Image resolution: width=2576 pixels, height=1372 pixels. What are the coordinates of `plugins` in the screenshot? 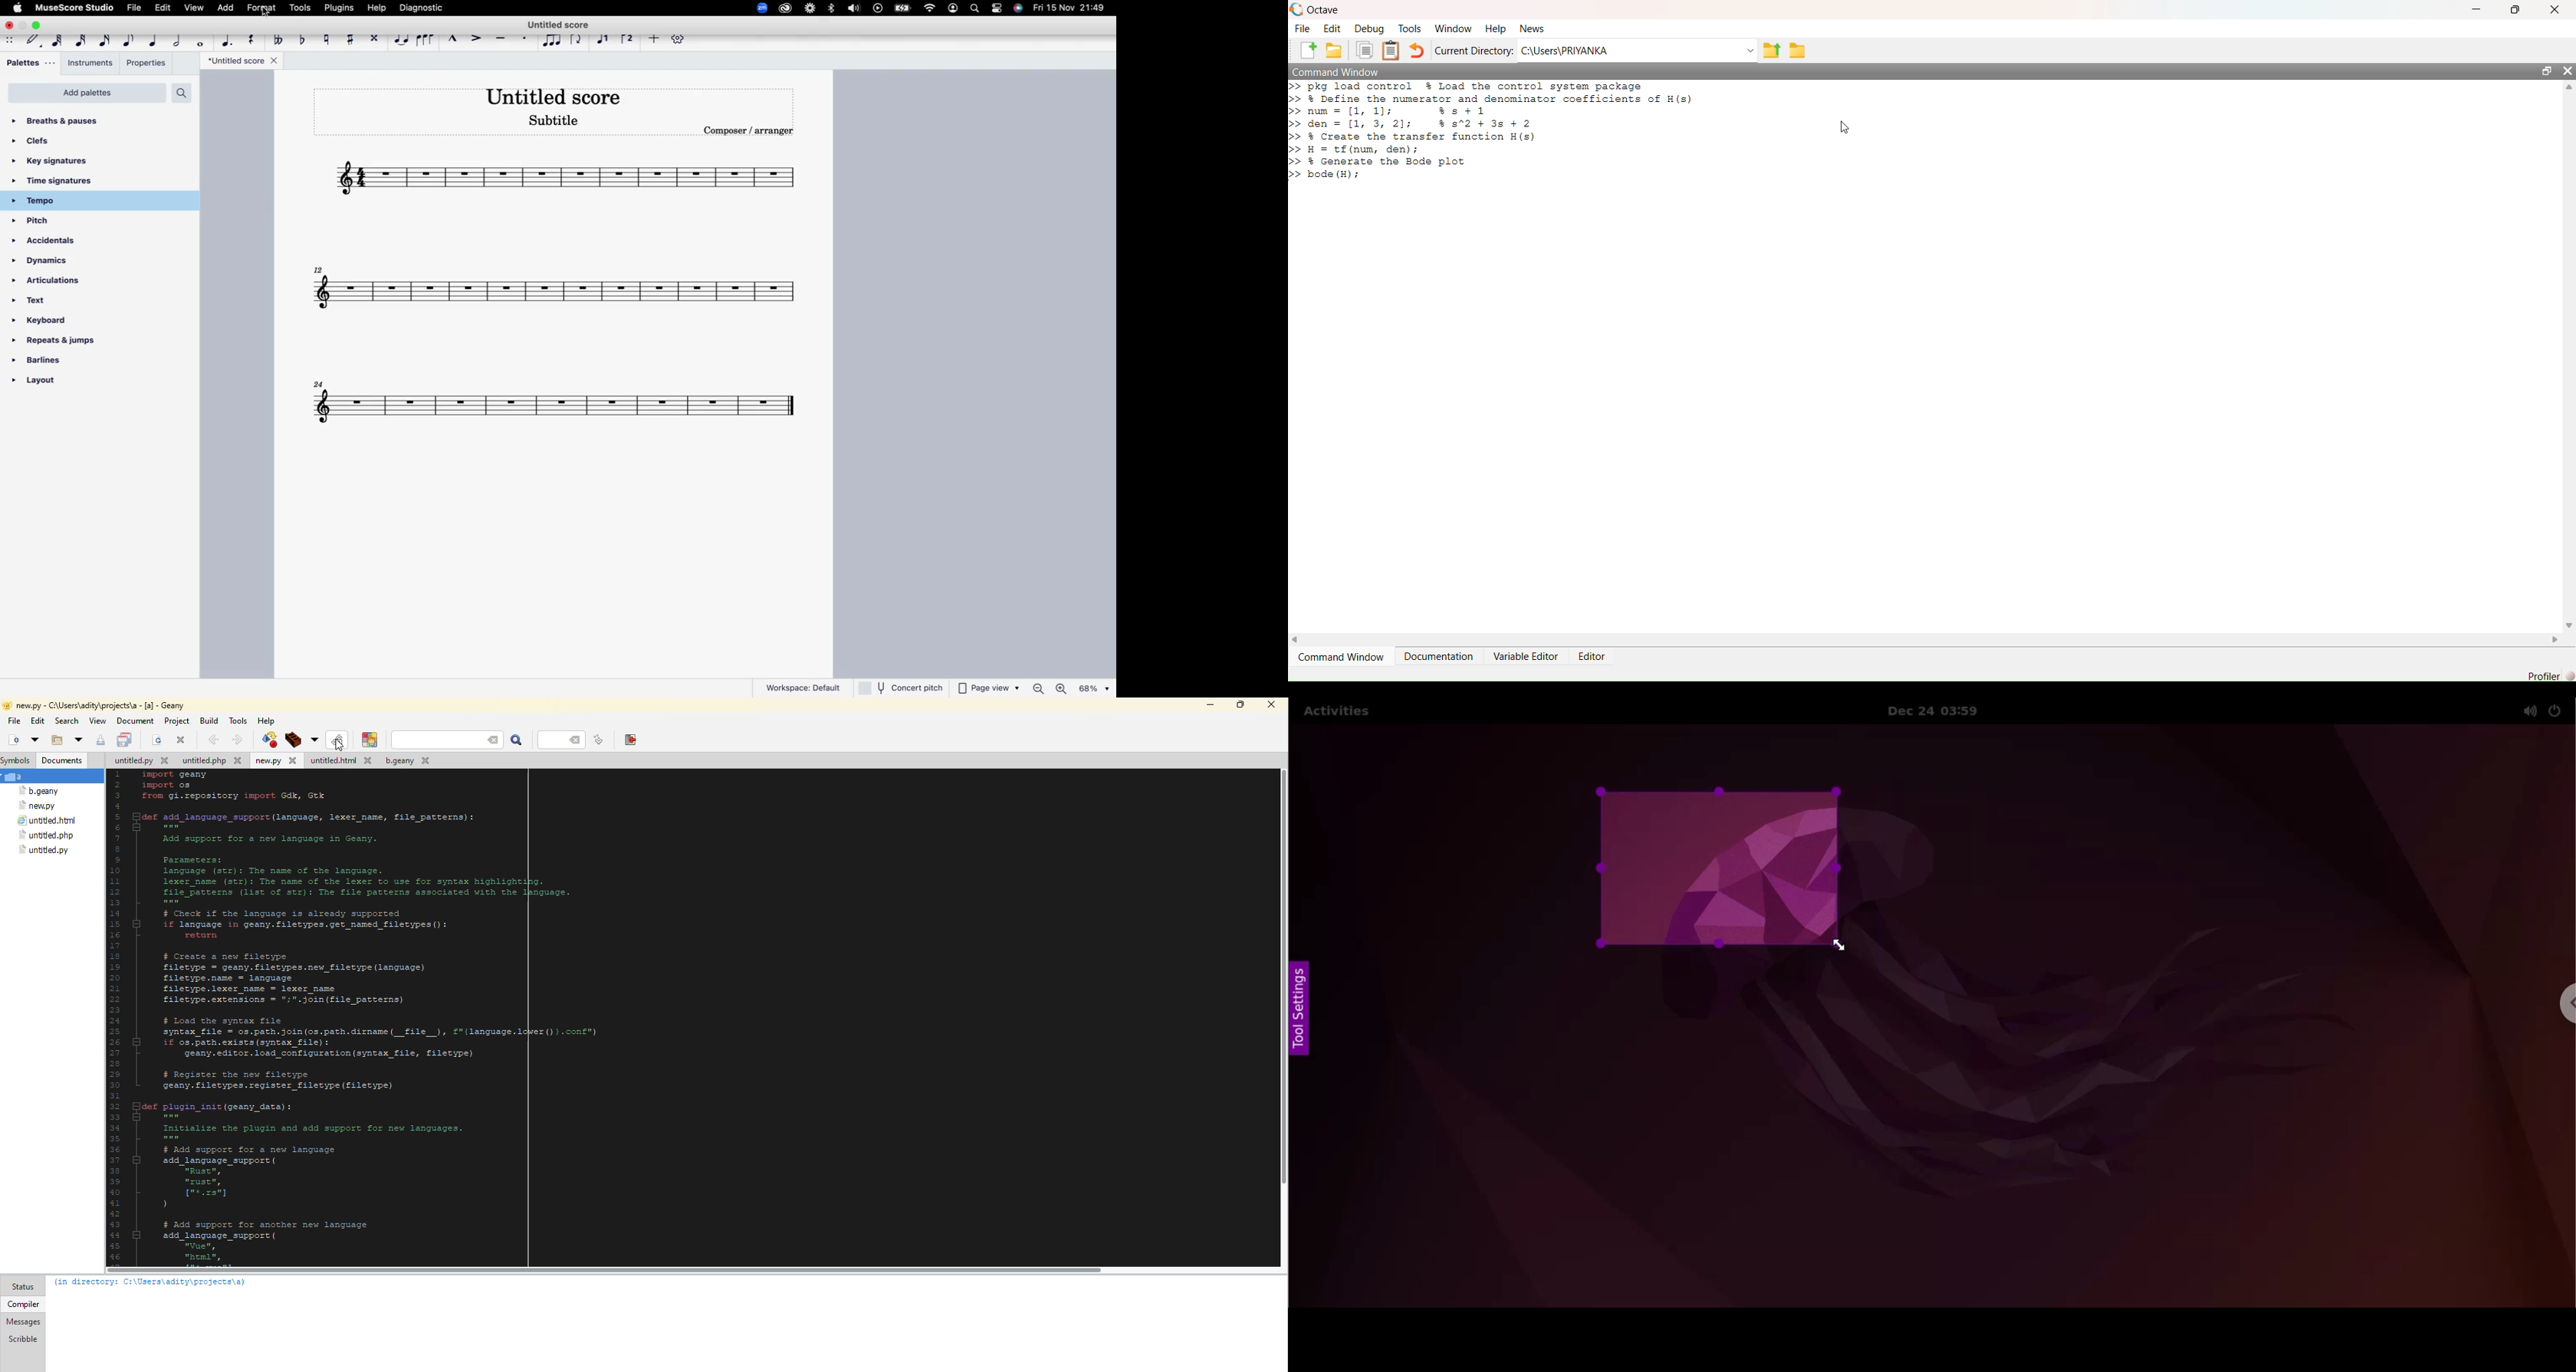 It's located at (342, 7).